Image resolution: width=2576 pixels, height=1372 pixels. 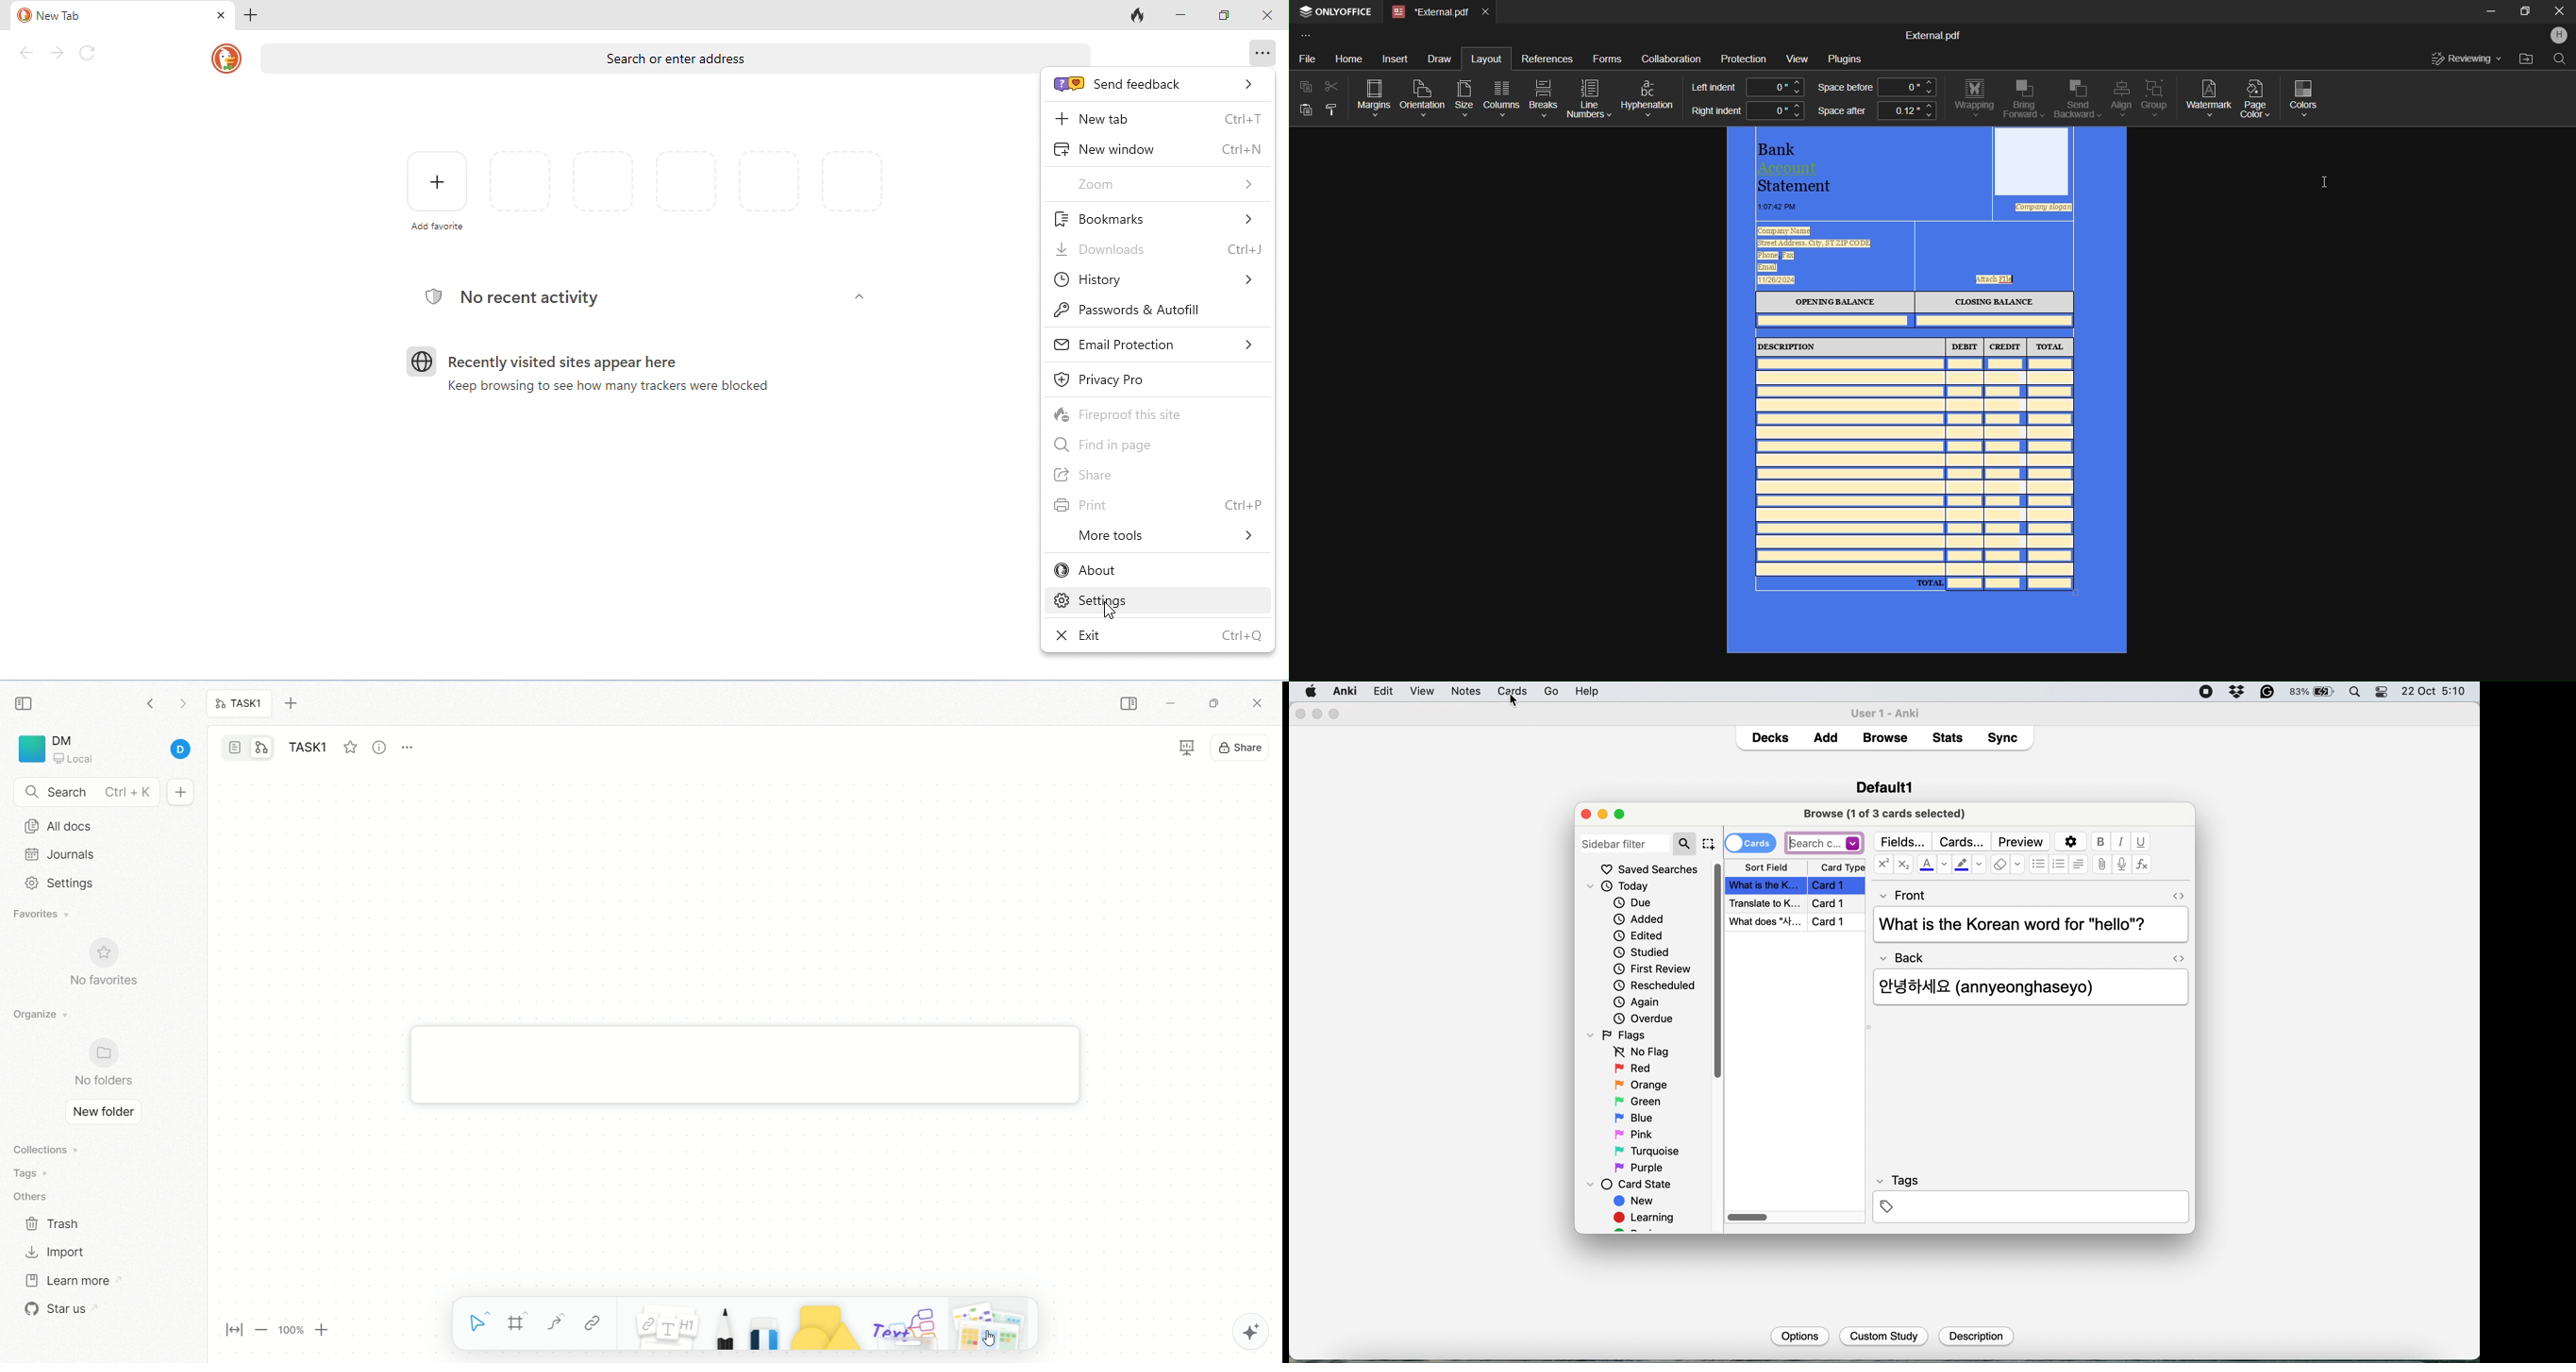 I want to click on Description, so click(x=1975, y=1337).